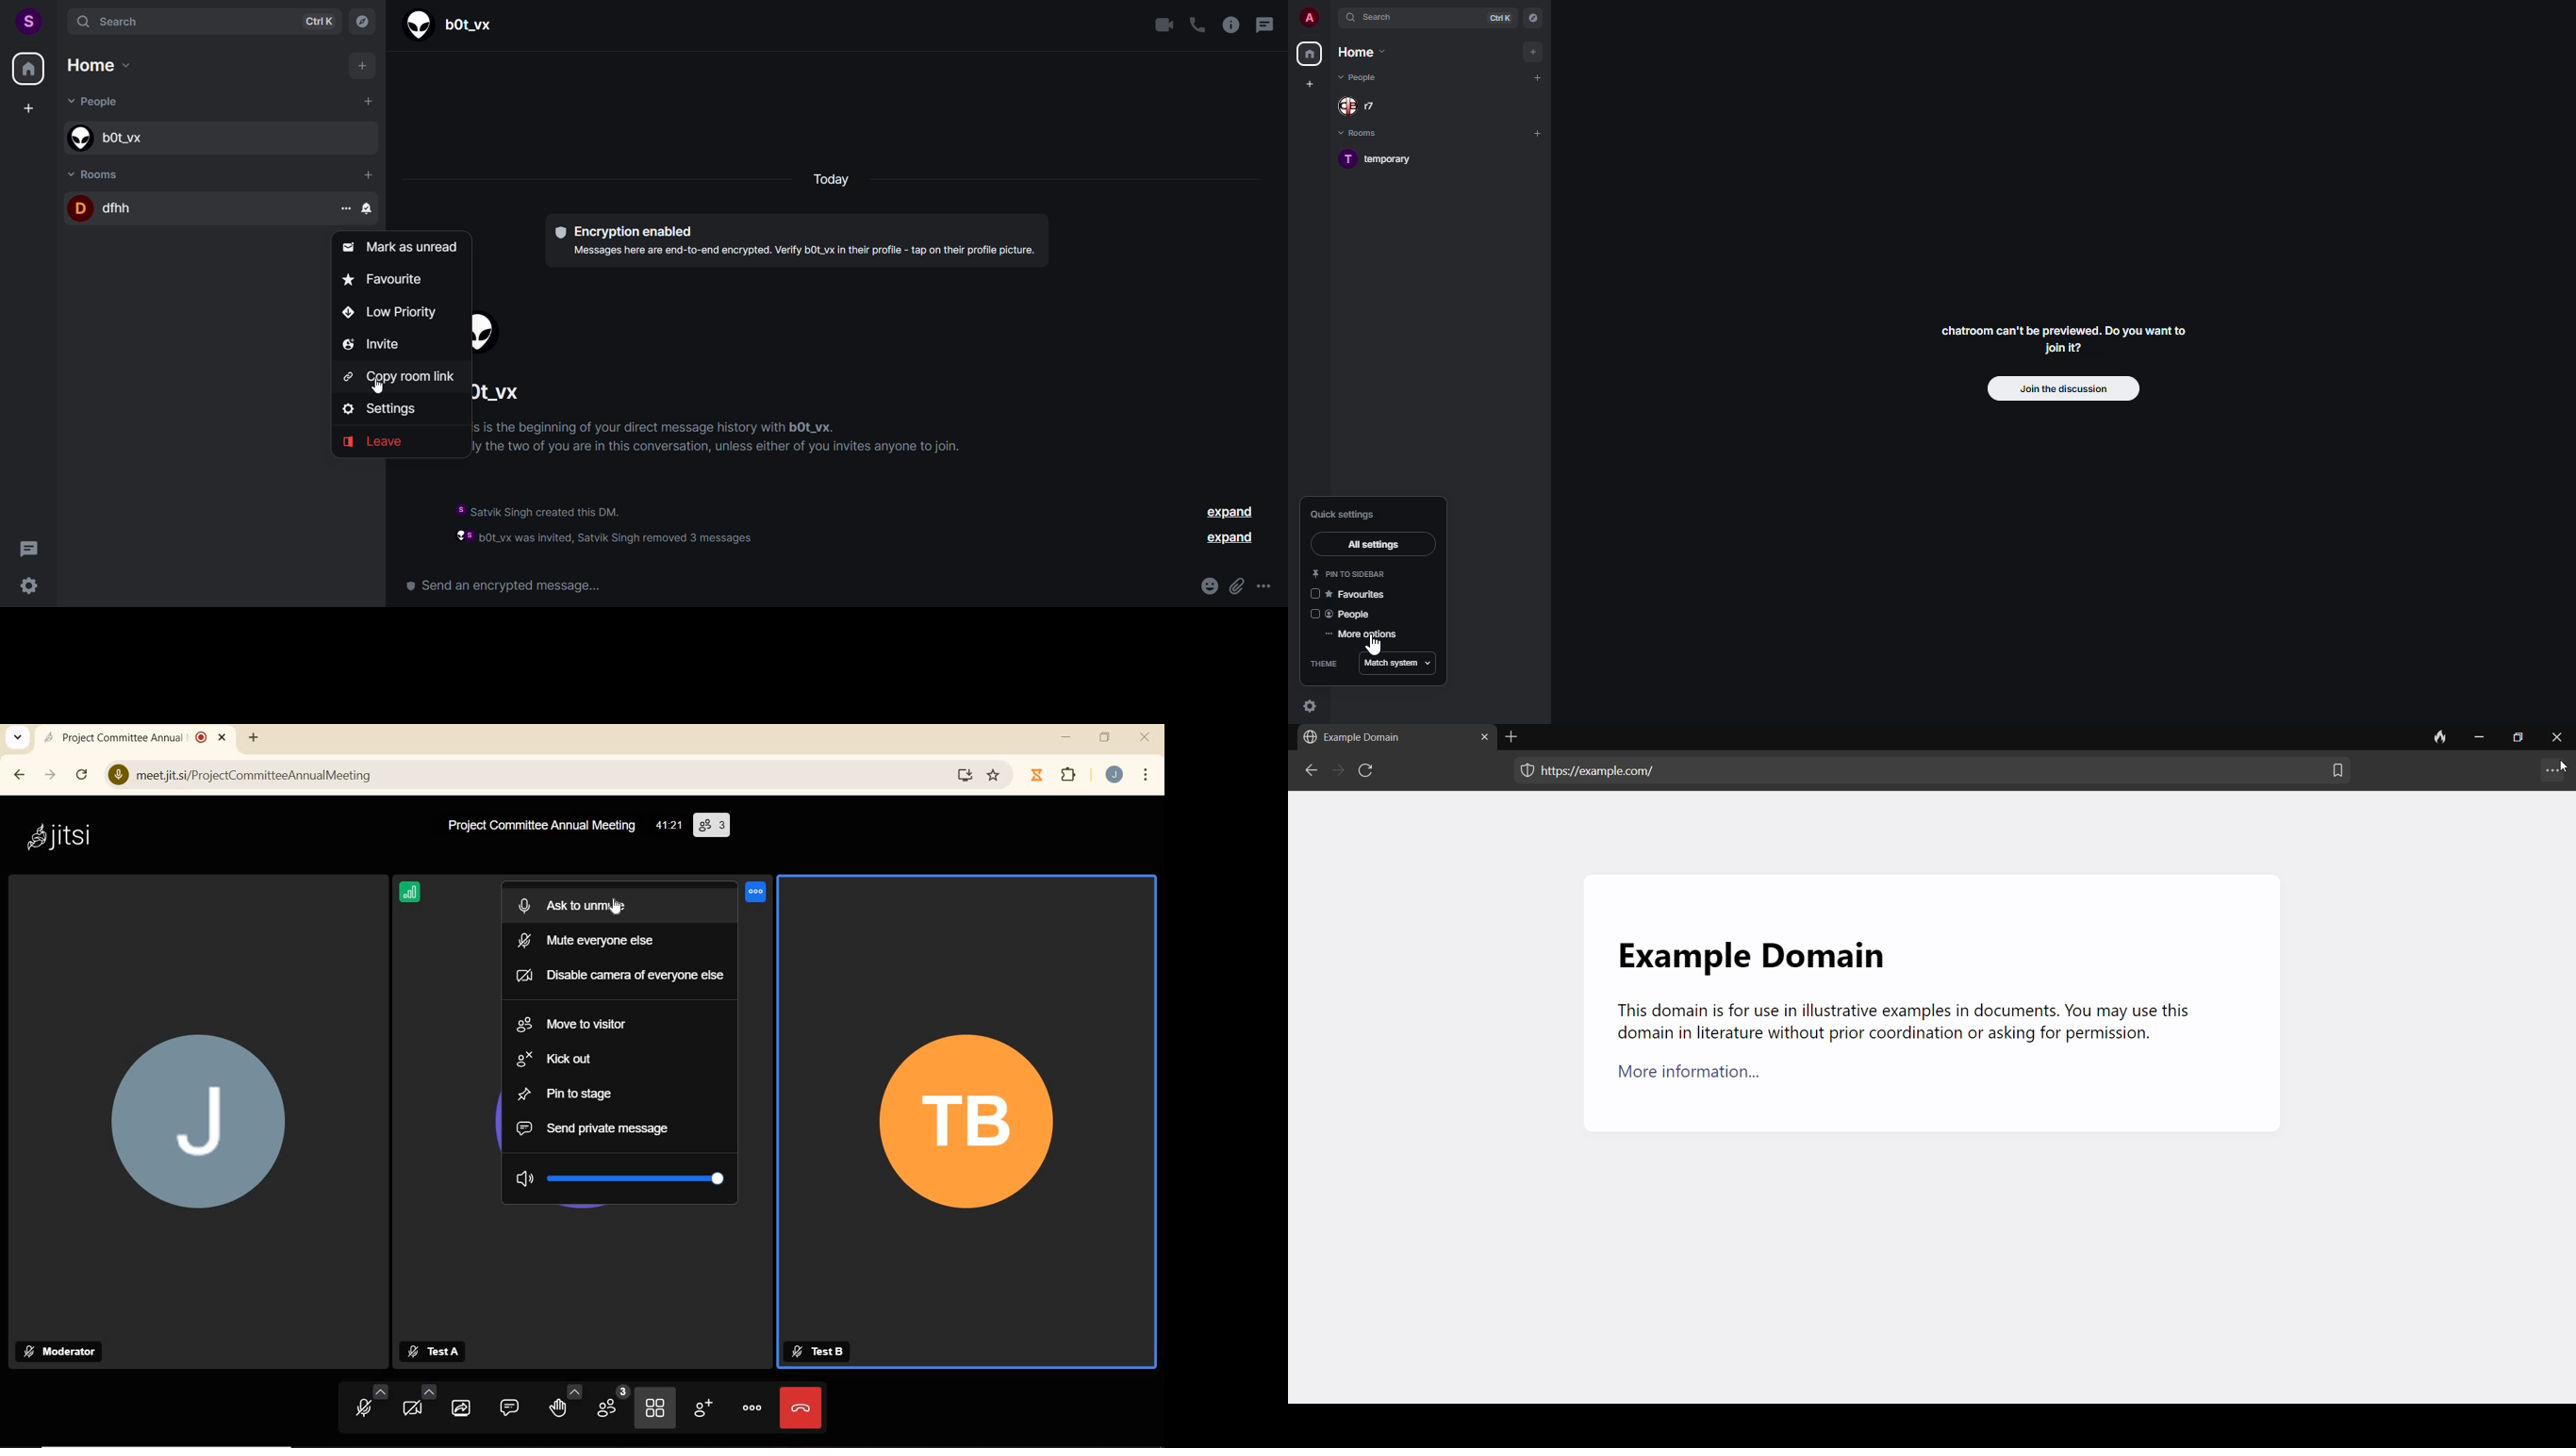 This screenshot has width=2576, height=1456. I want to click on people, so click(1362, 77).